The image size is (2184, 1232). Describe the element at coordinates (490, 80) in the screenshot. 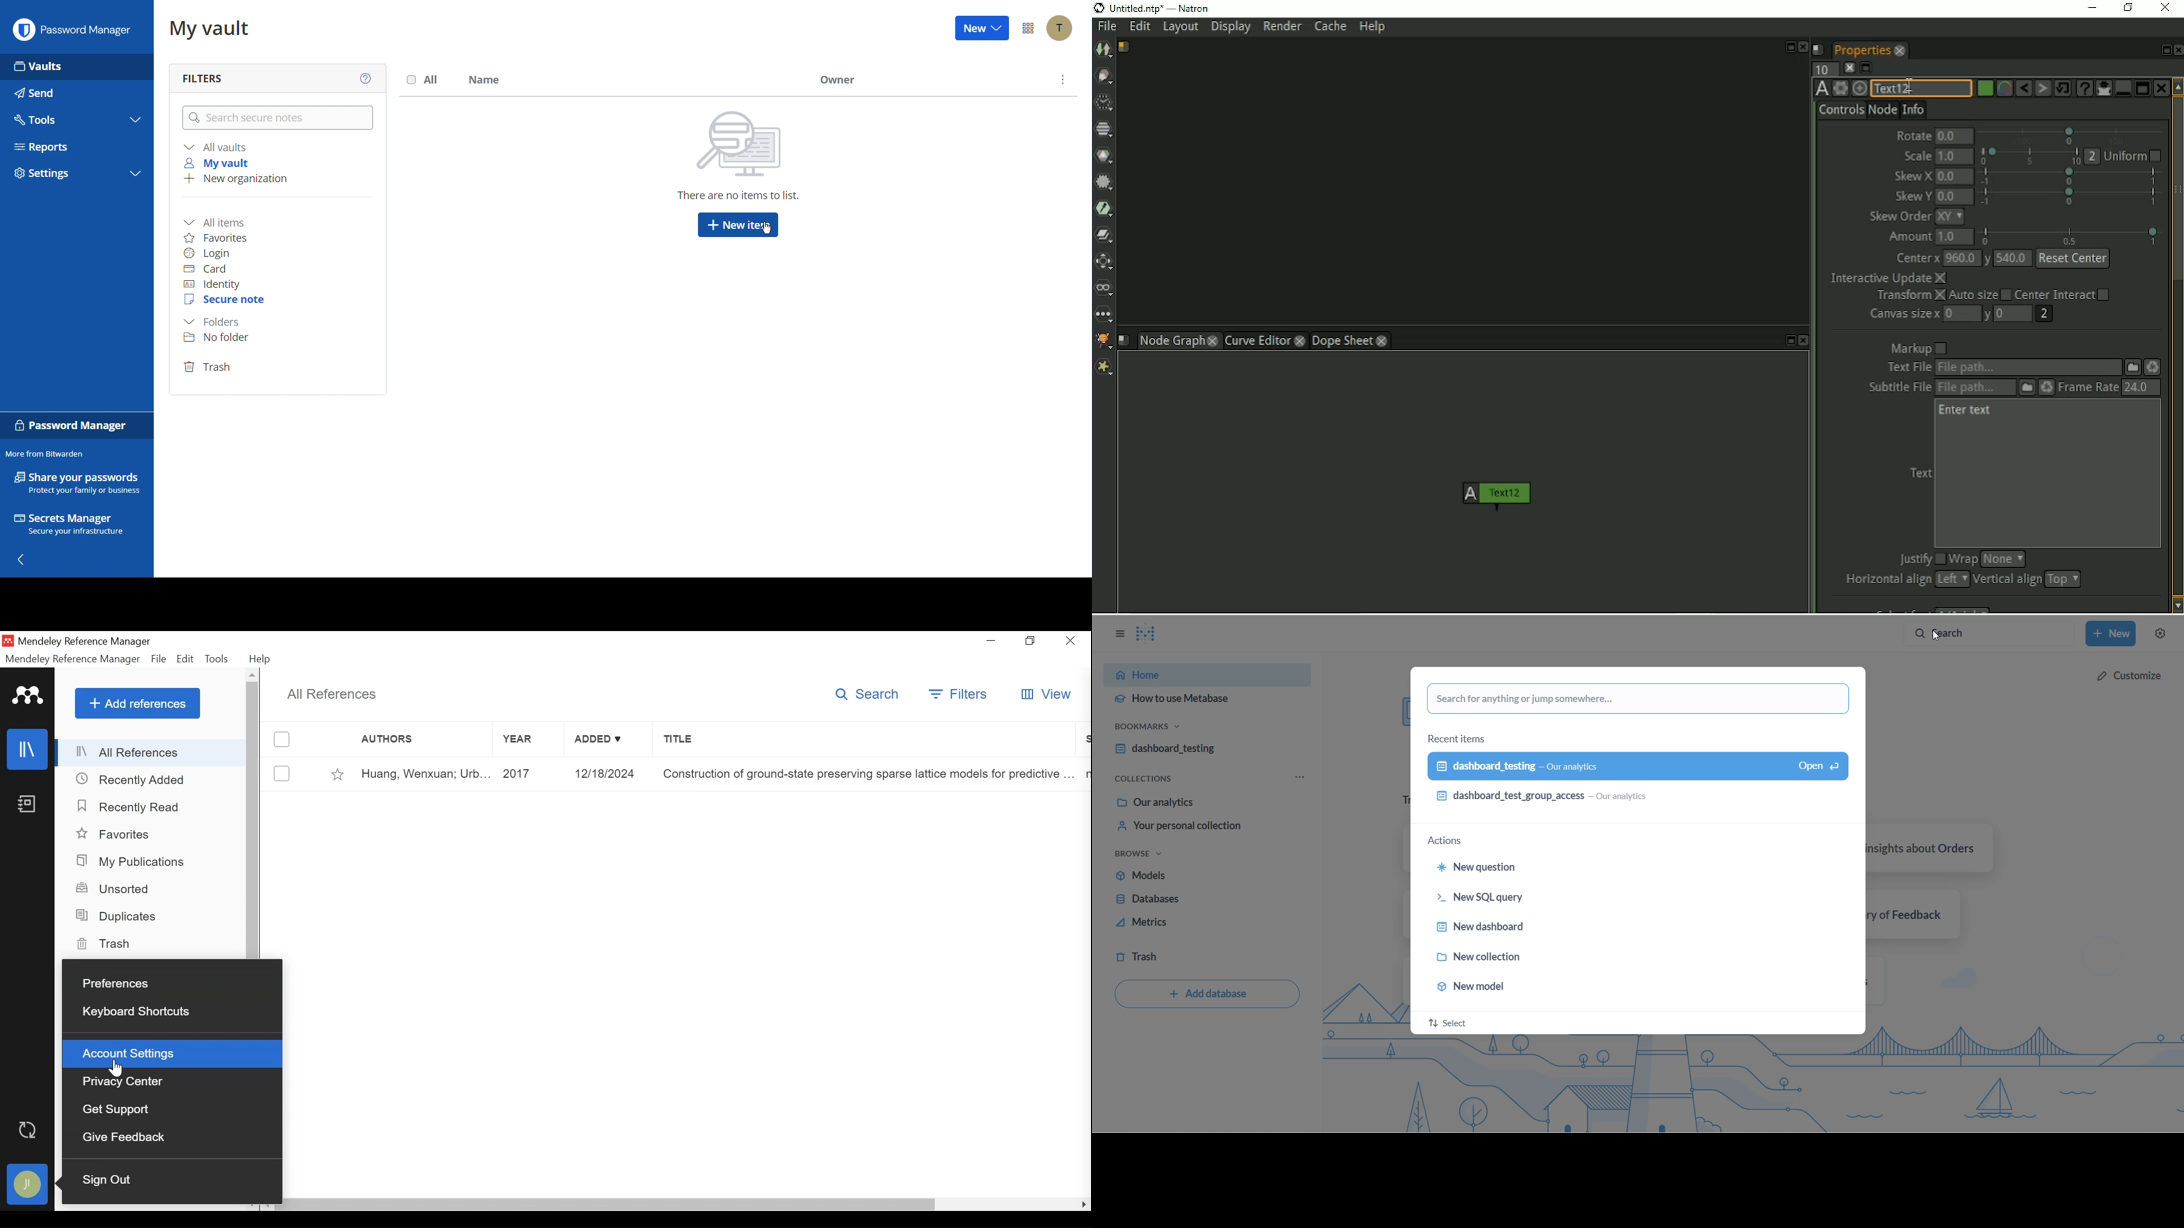

I see `Name` at that location.